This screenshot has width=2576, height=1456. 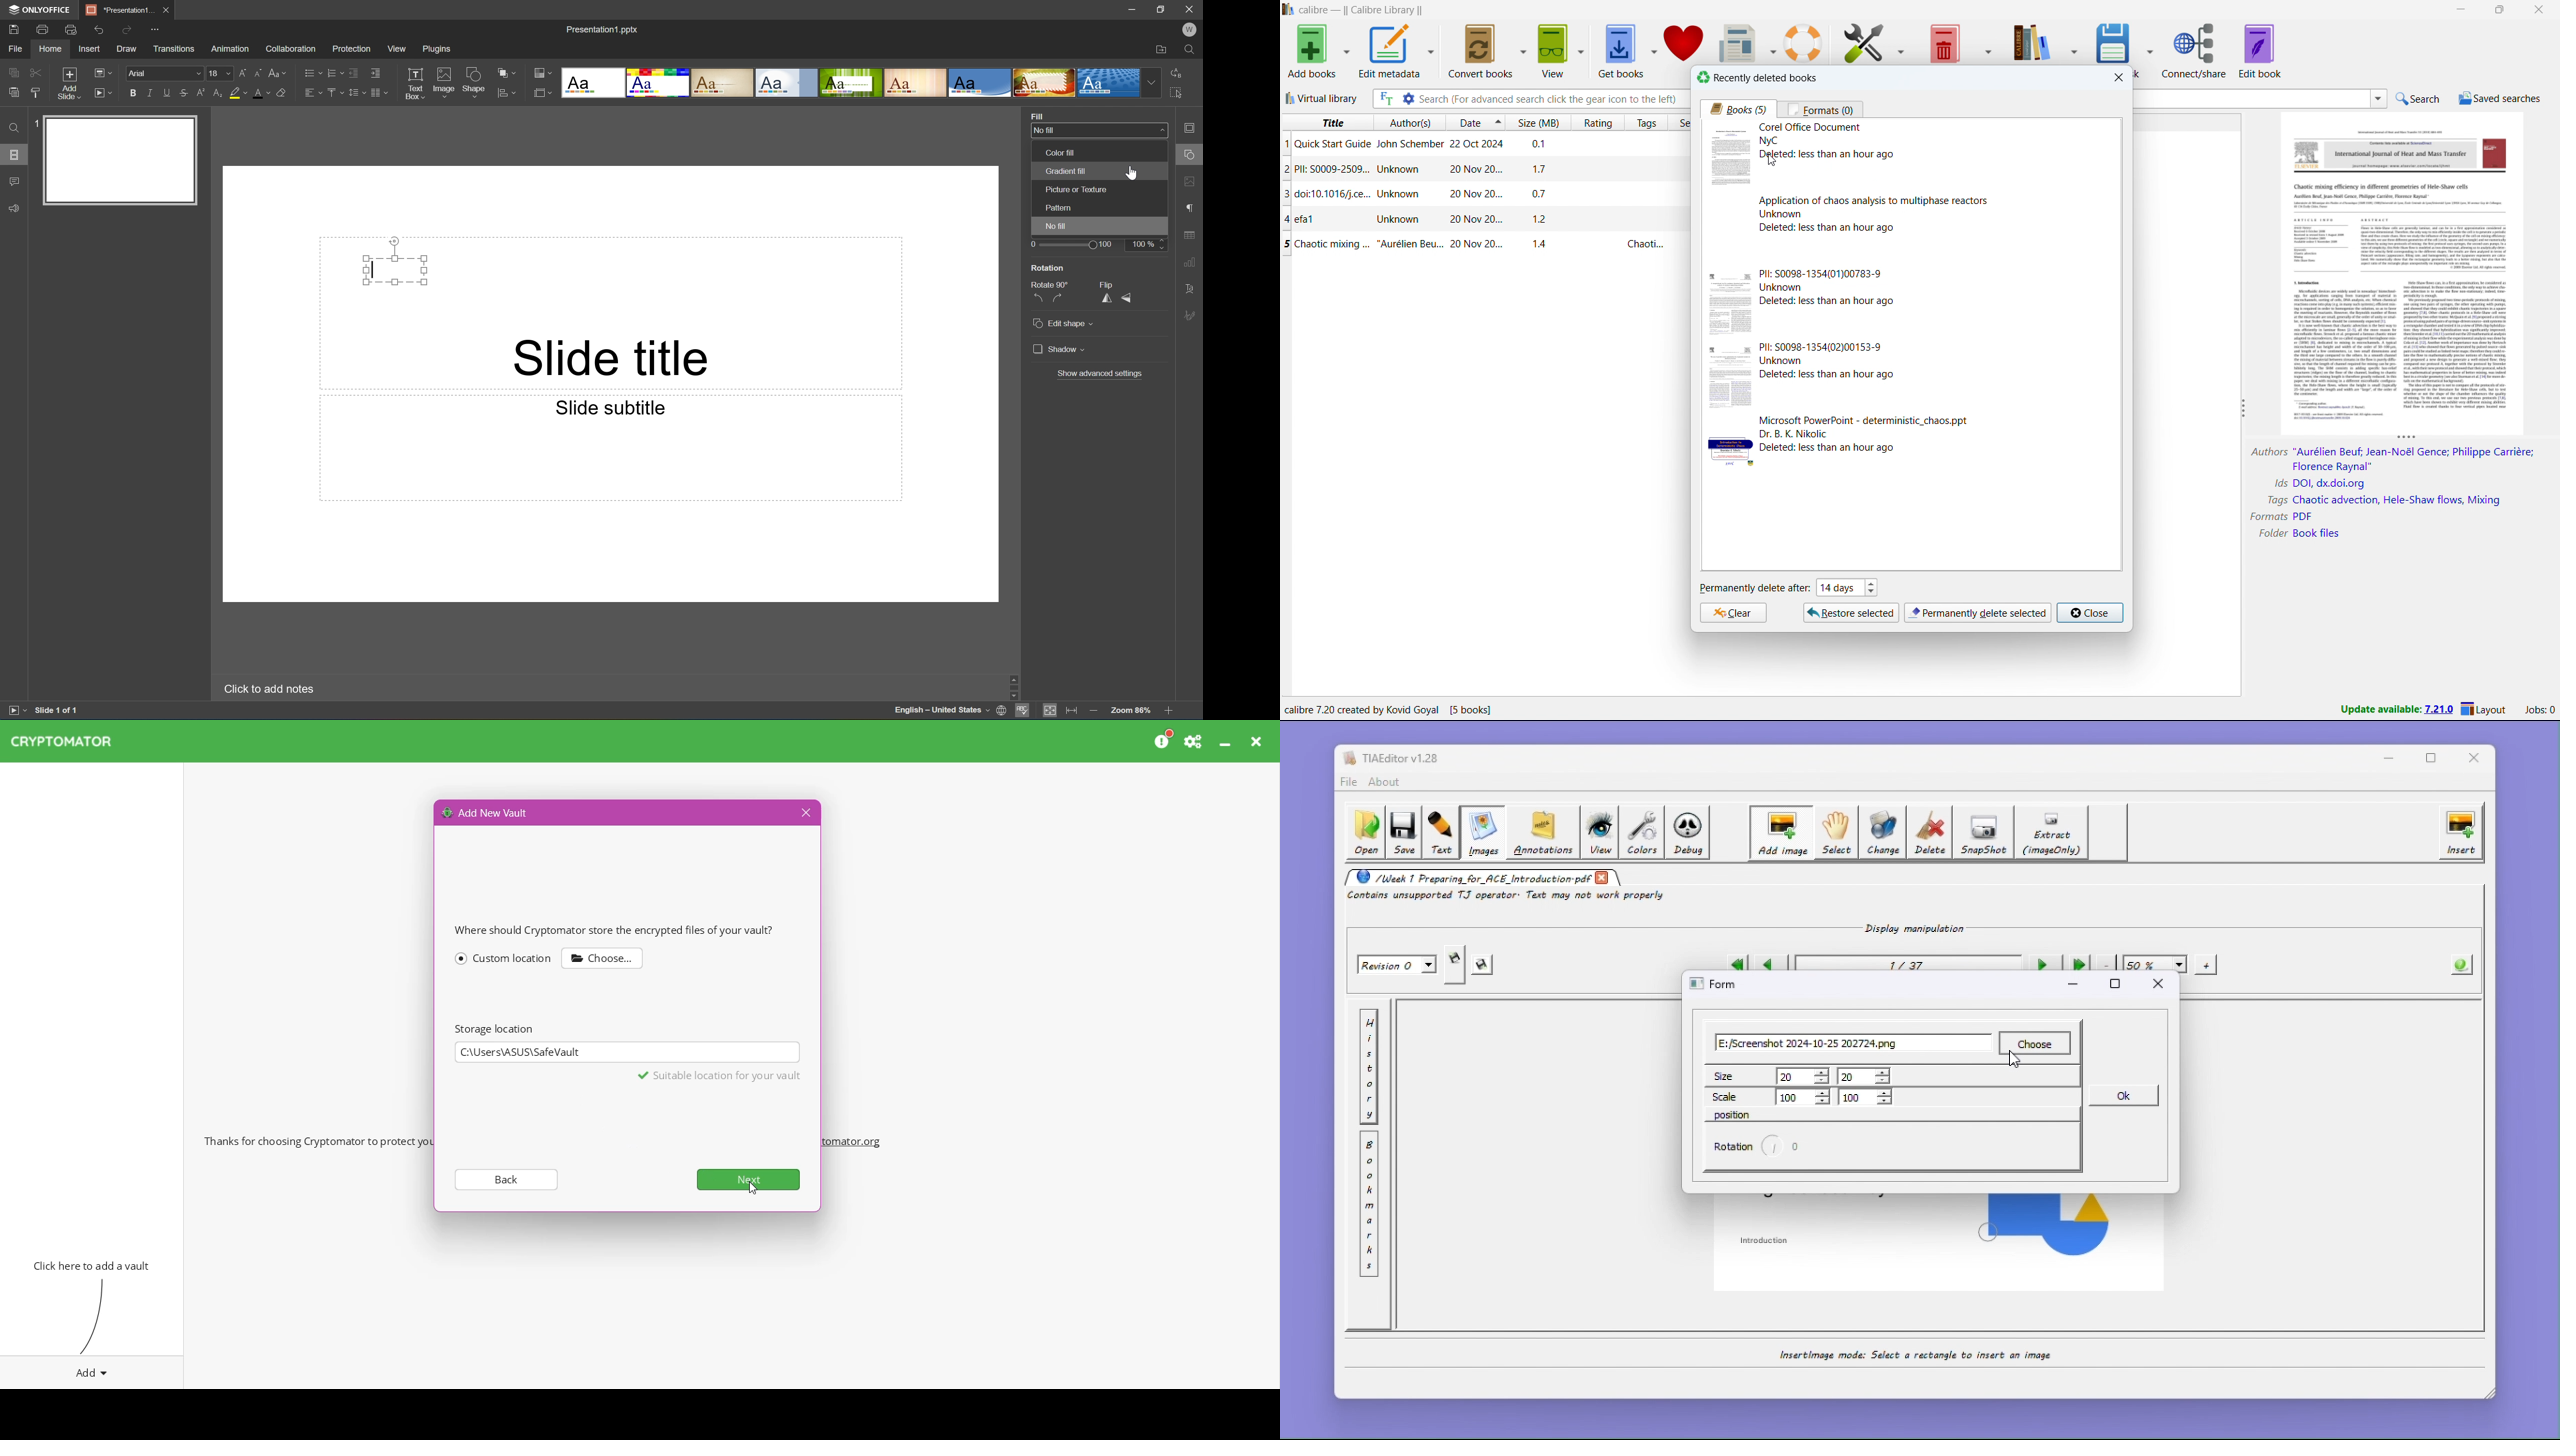 I want to click on image settings, so click(x=1191, y=184).